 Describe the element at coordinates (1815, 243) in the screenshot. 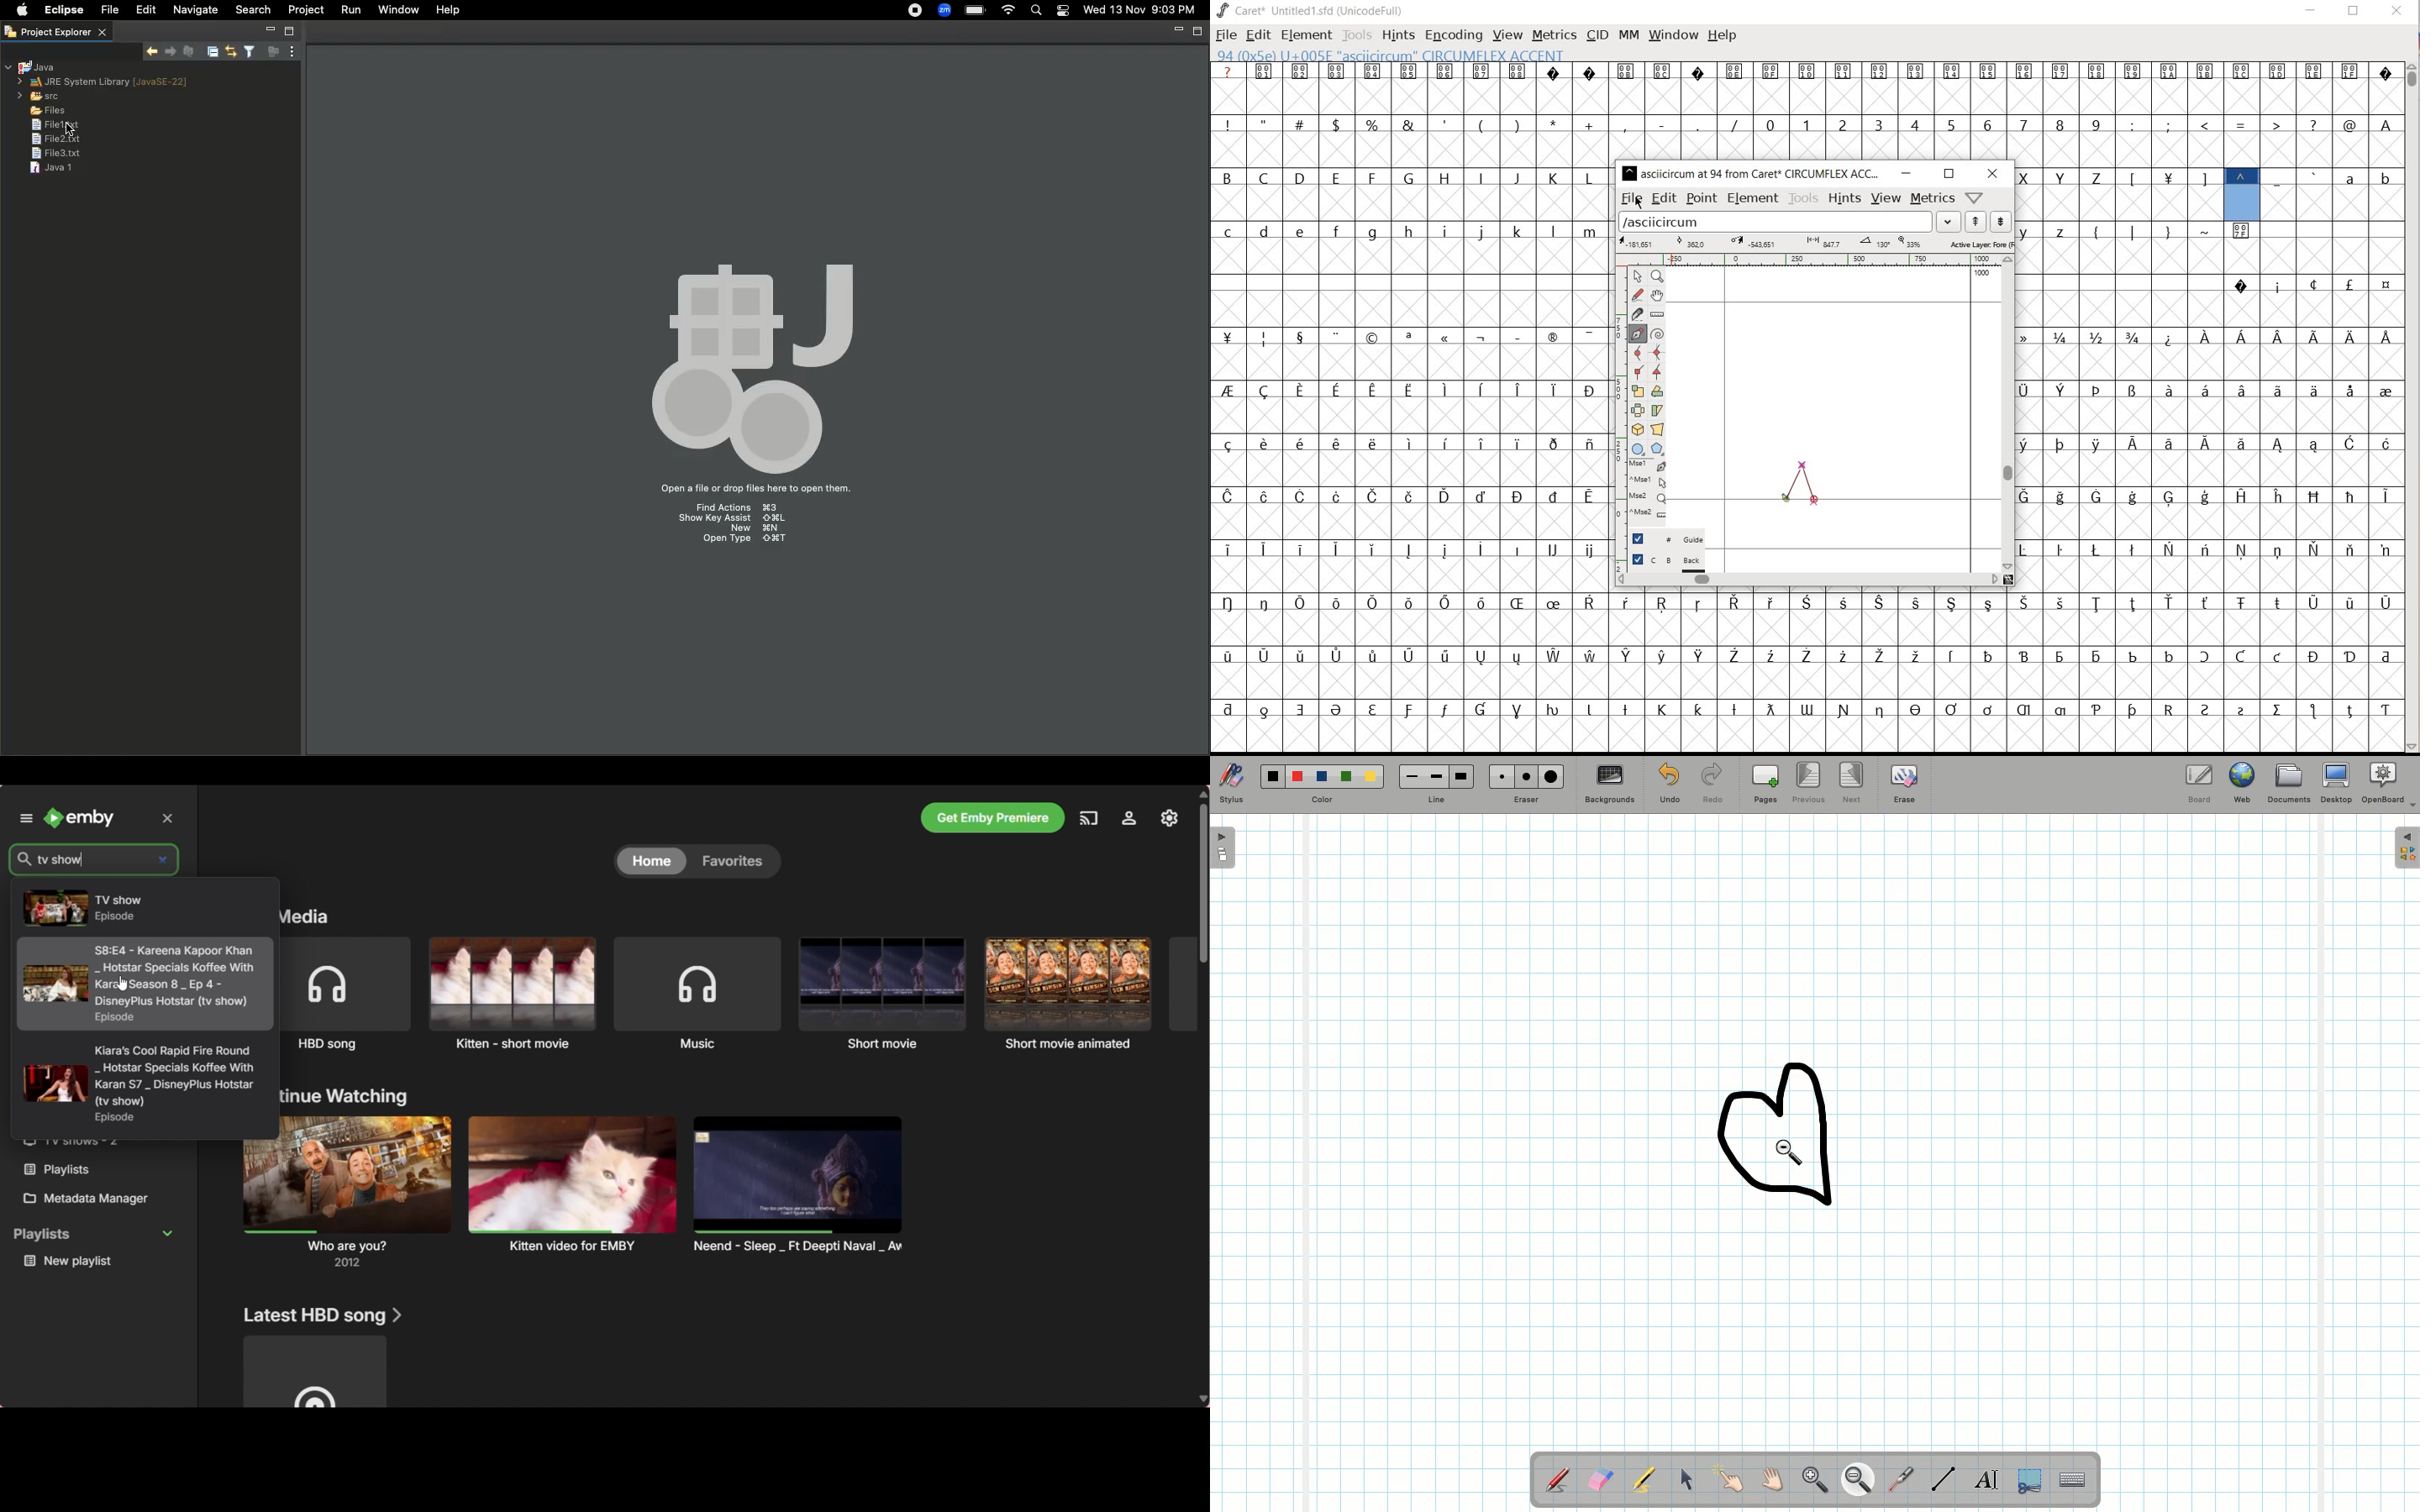

I see `Active Layer` at that location.